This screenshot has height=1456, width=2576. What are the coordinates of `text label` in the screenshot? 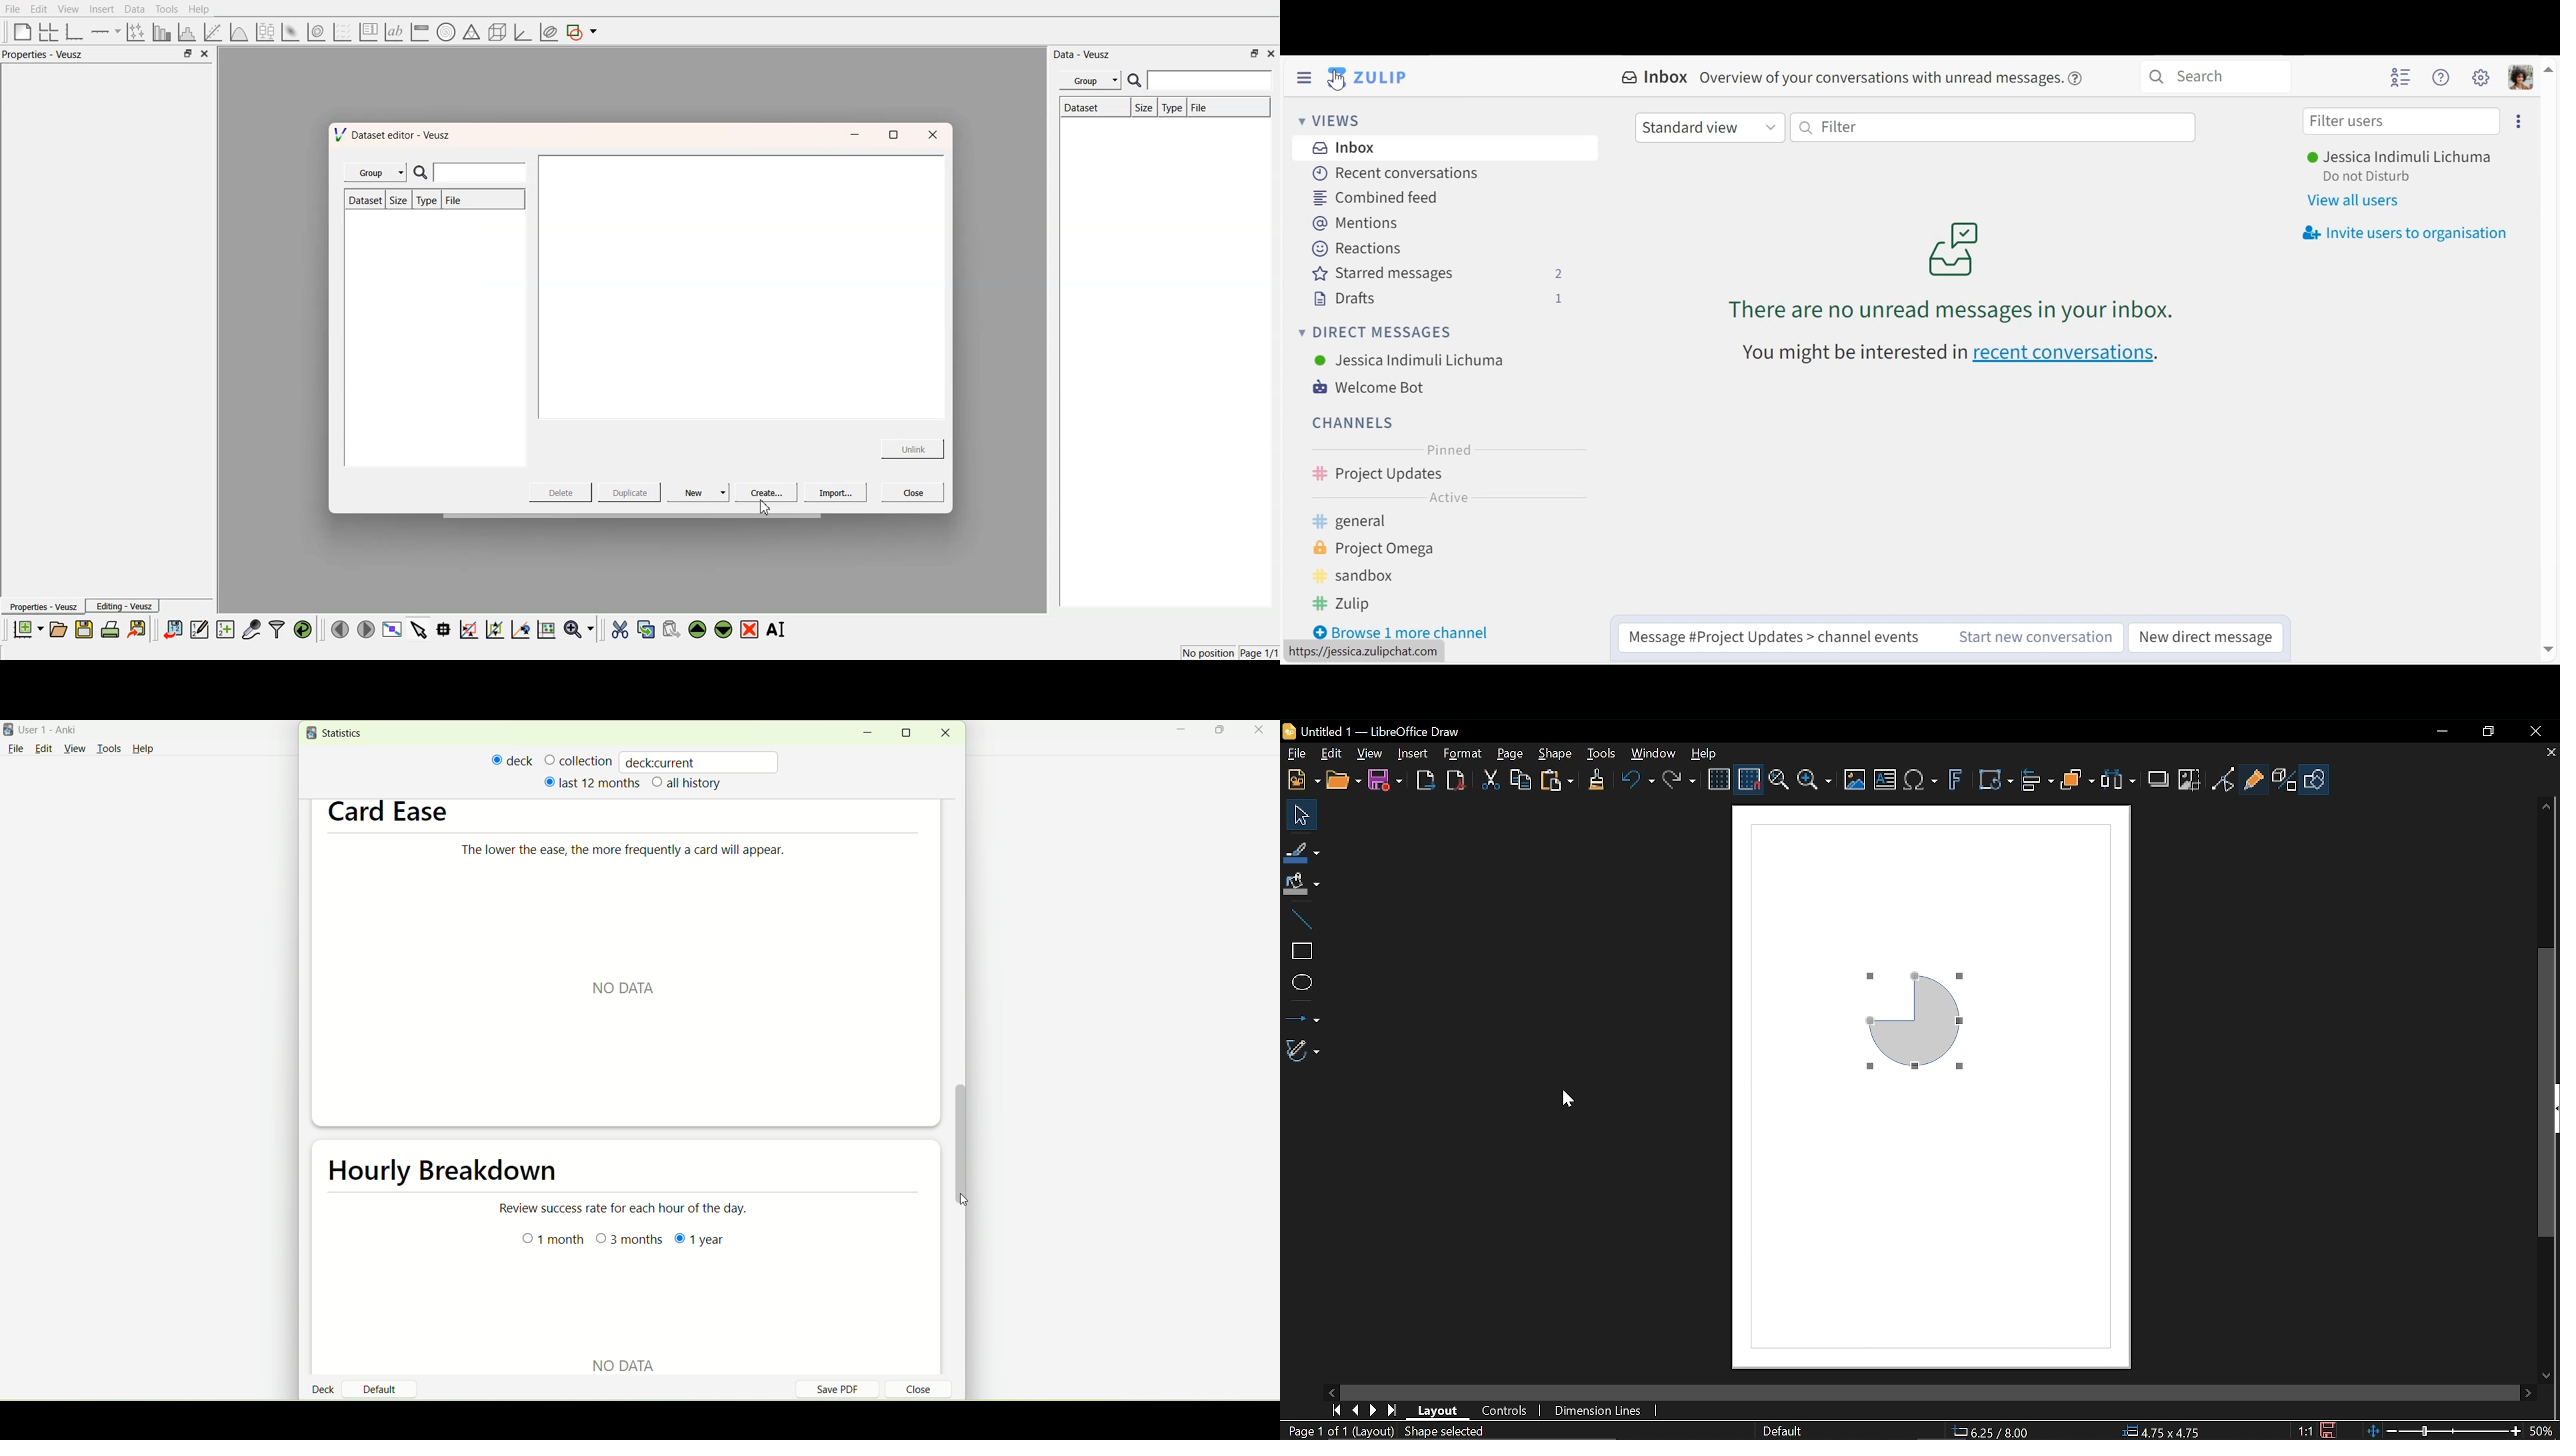 It's located at (392, 32).